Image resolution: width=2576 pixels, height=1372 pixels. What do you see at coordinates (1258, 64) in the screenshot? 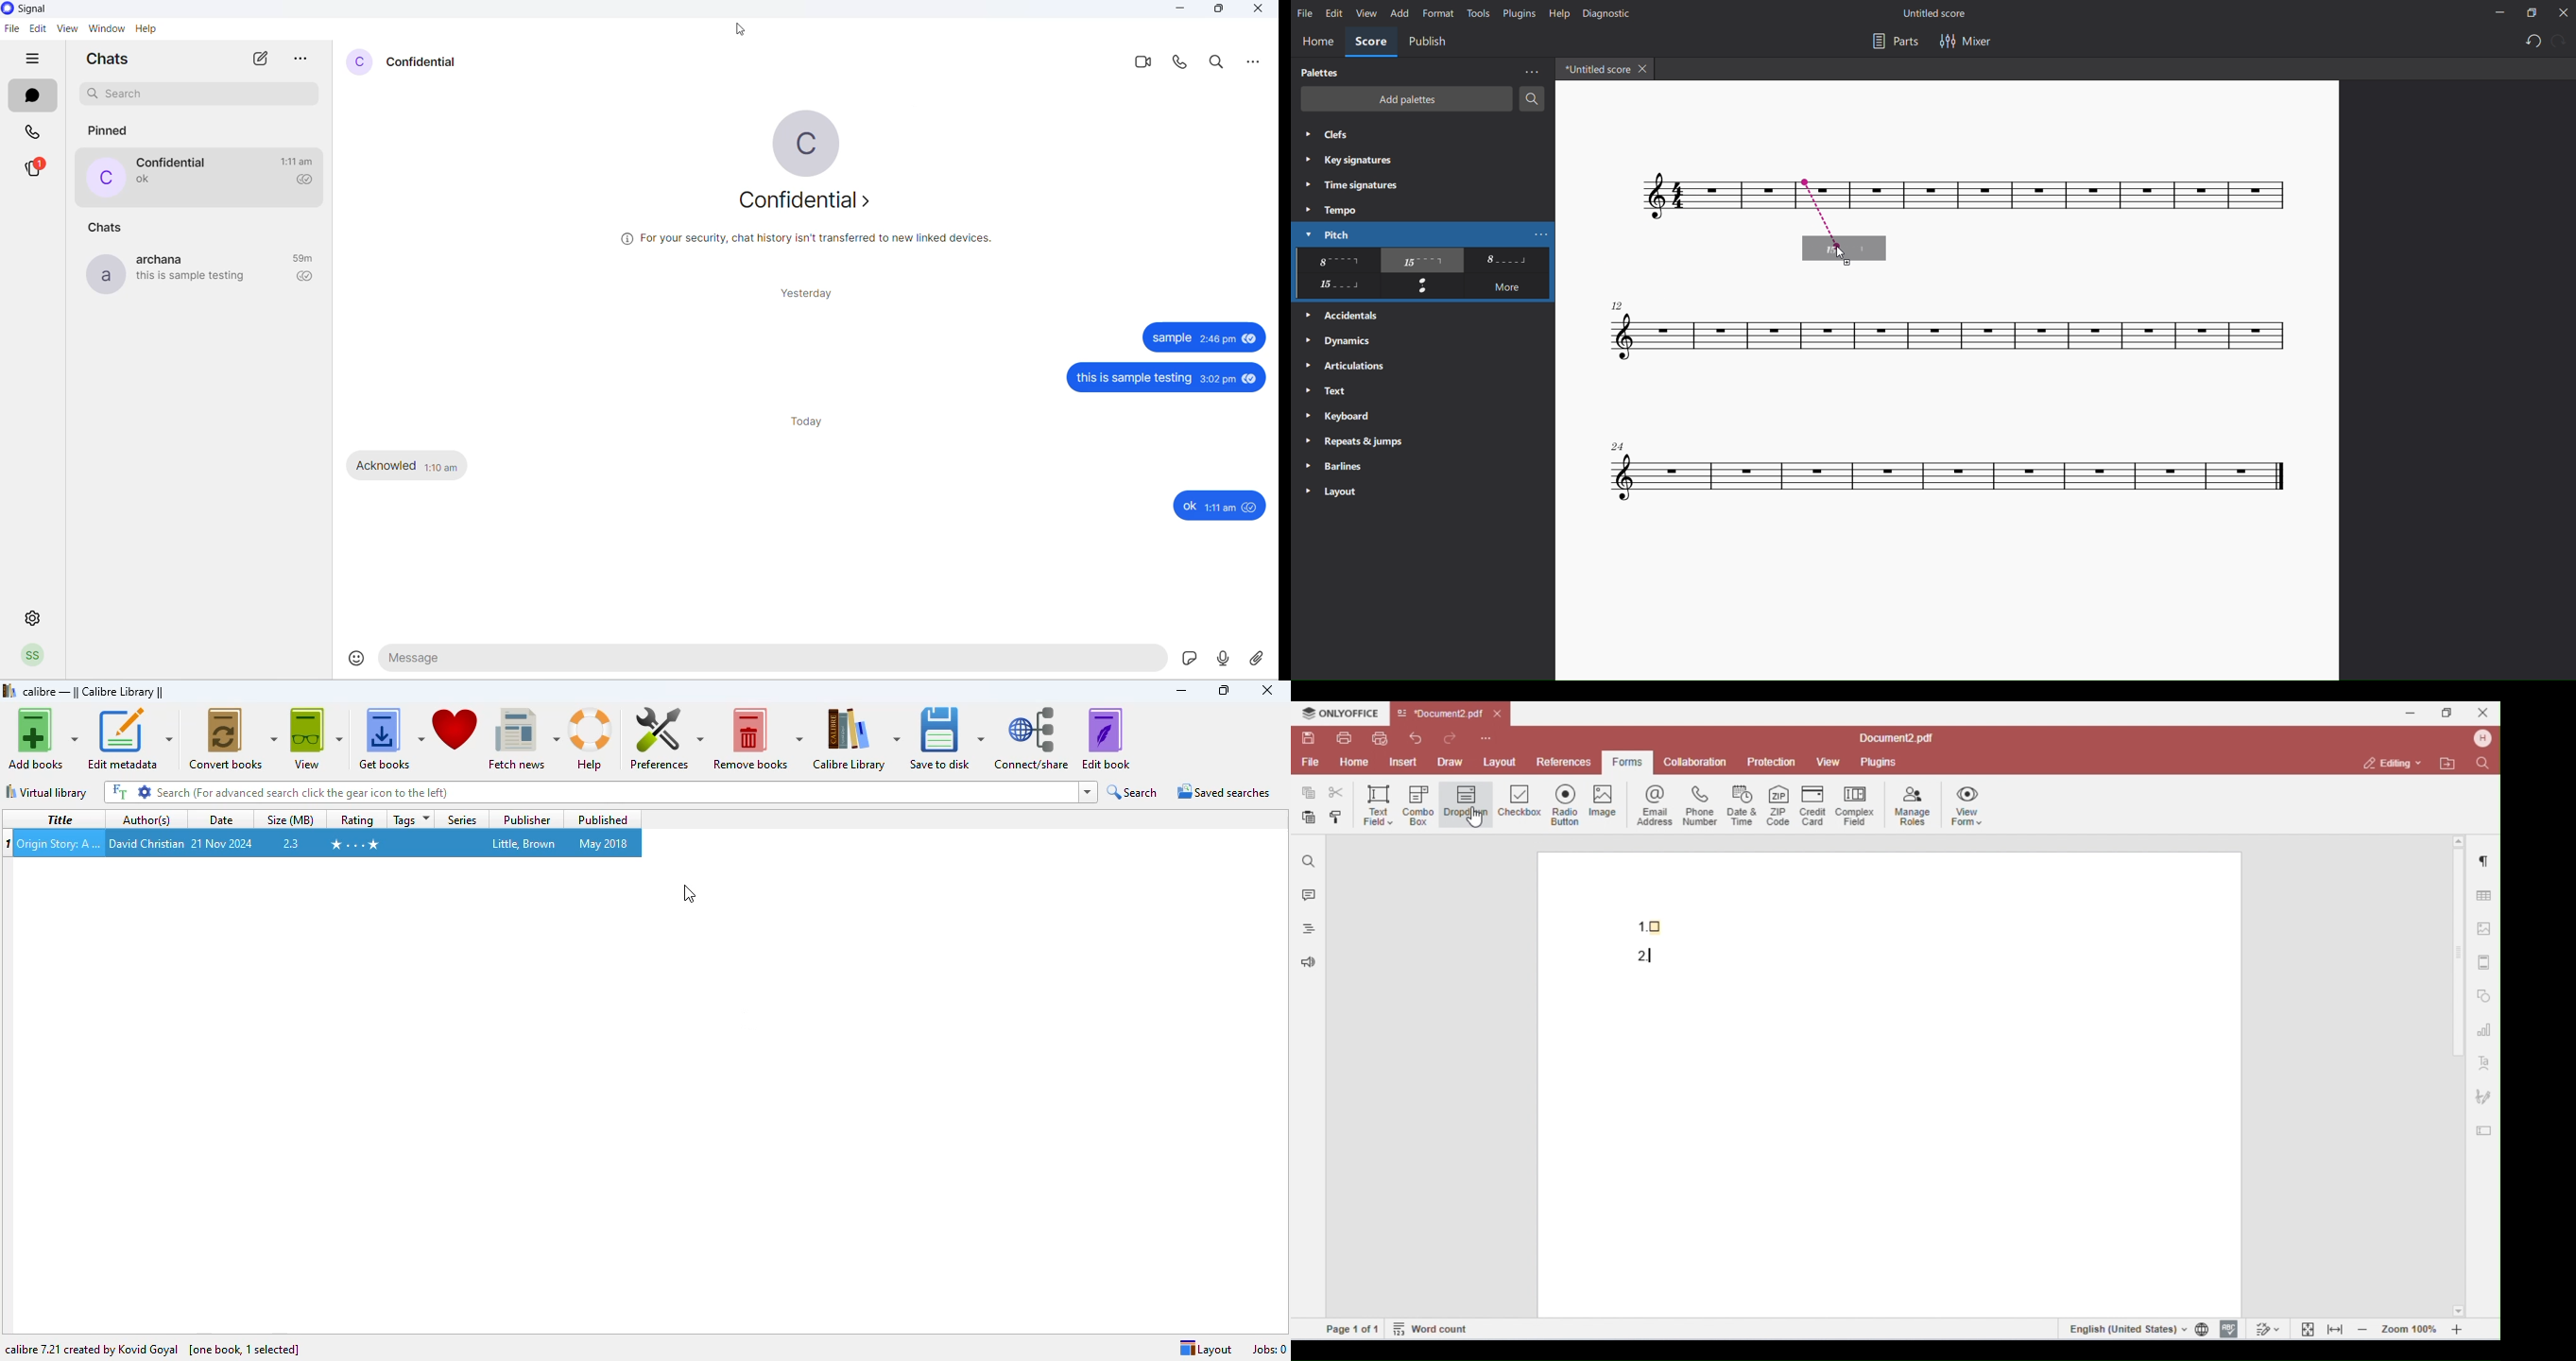
I see `more options` at bounding box center [1258, 64].